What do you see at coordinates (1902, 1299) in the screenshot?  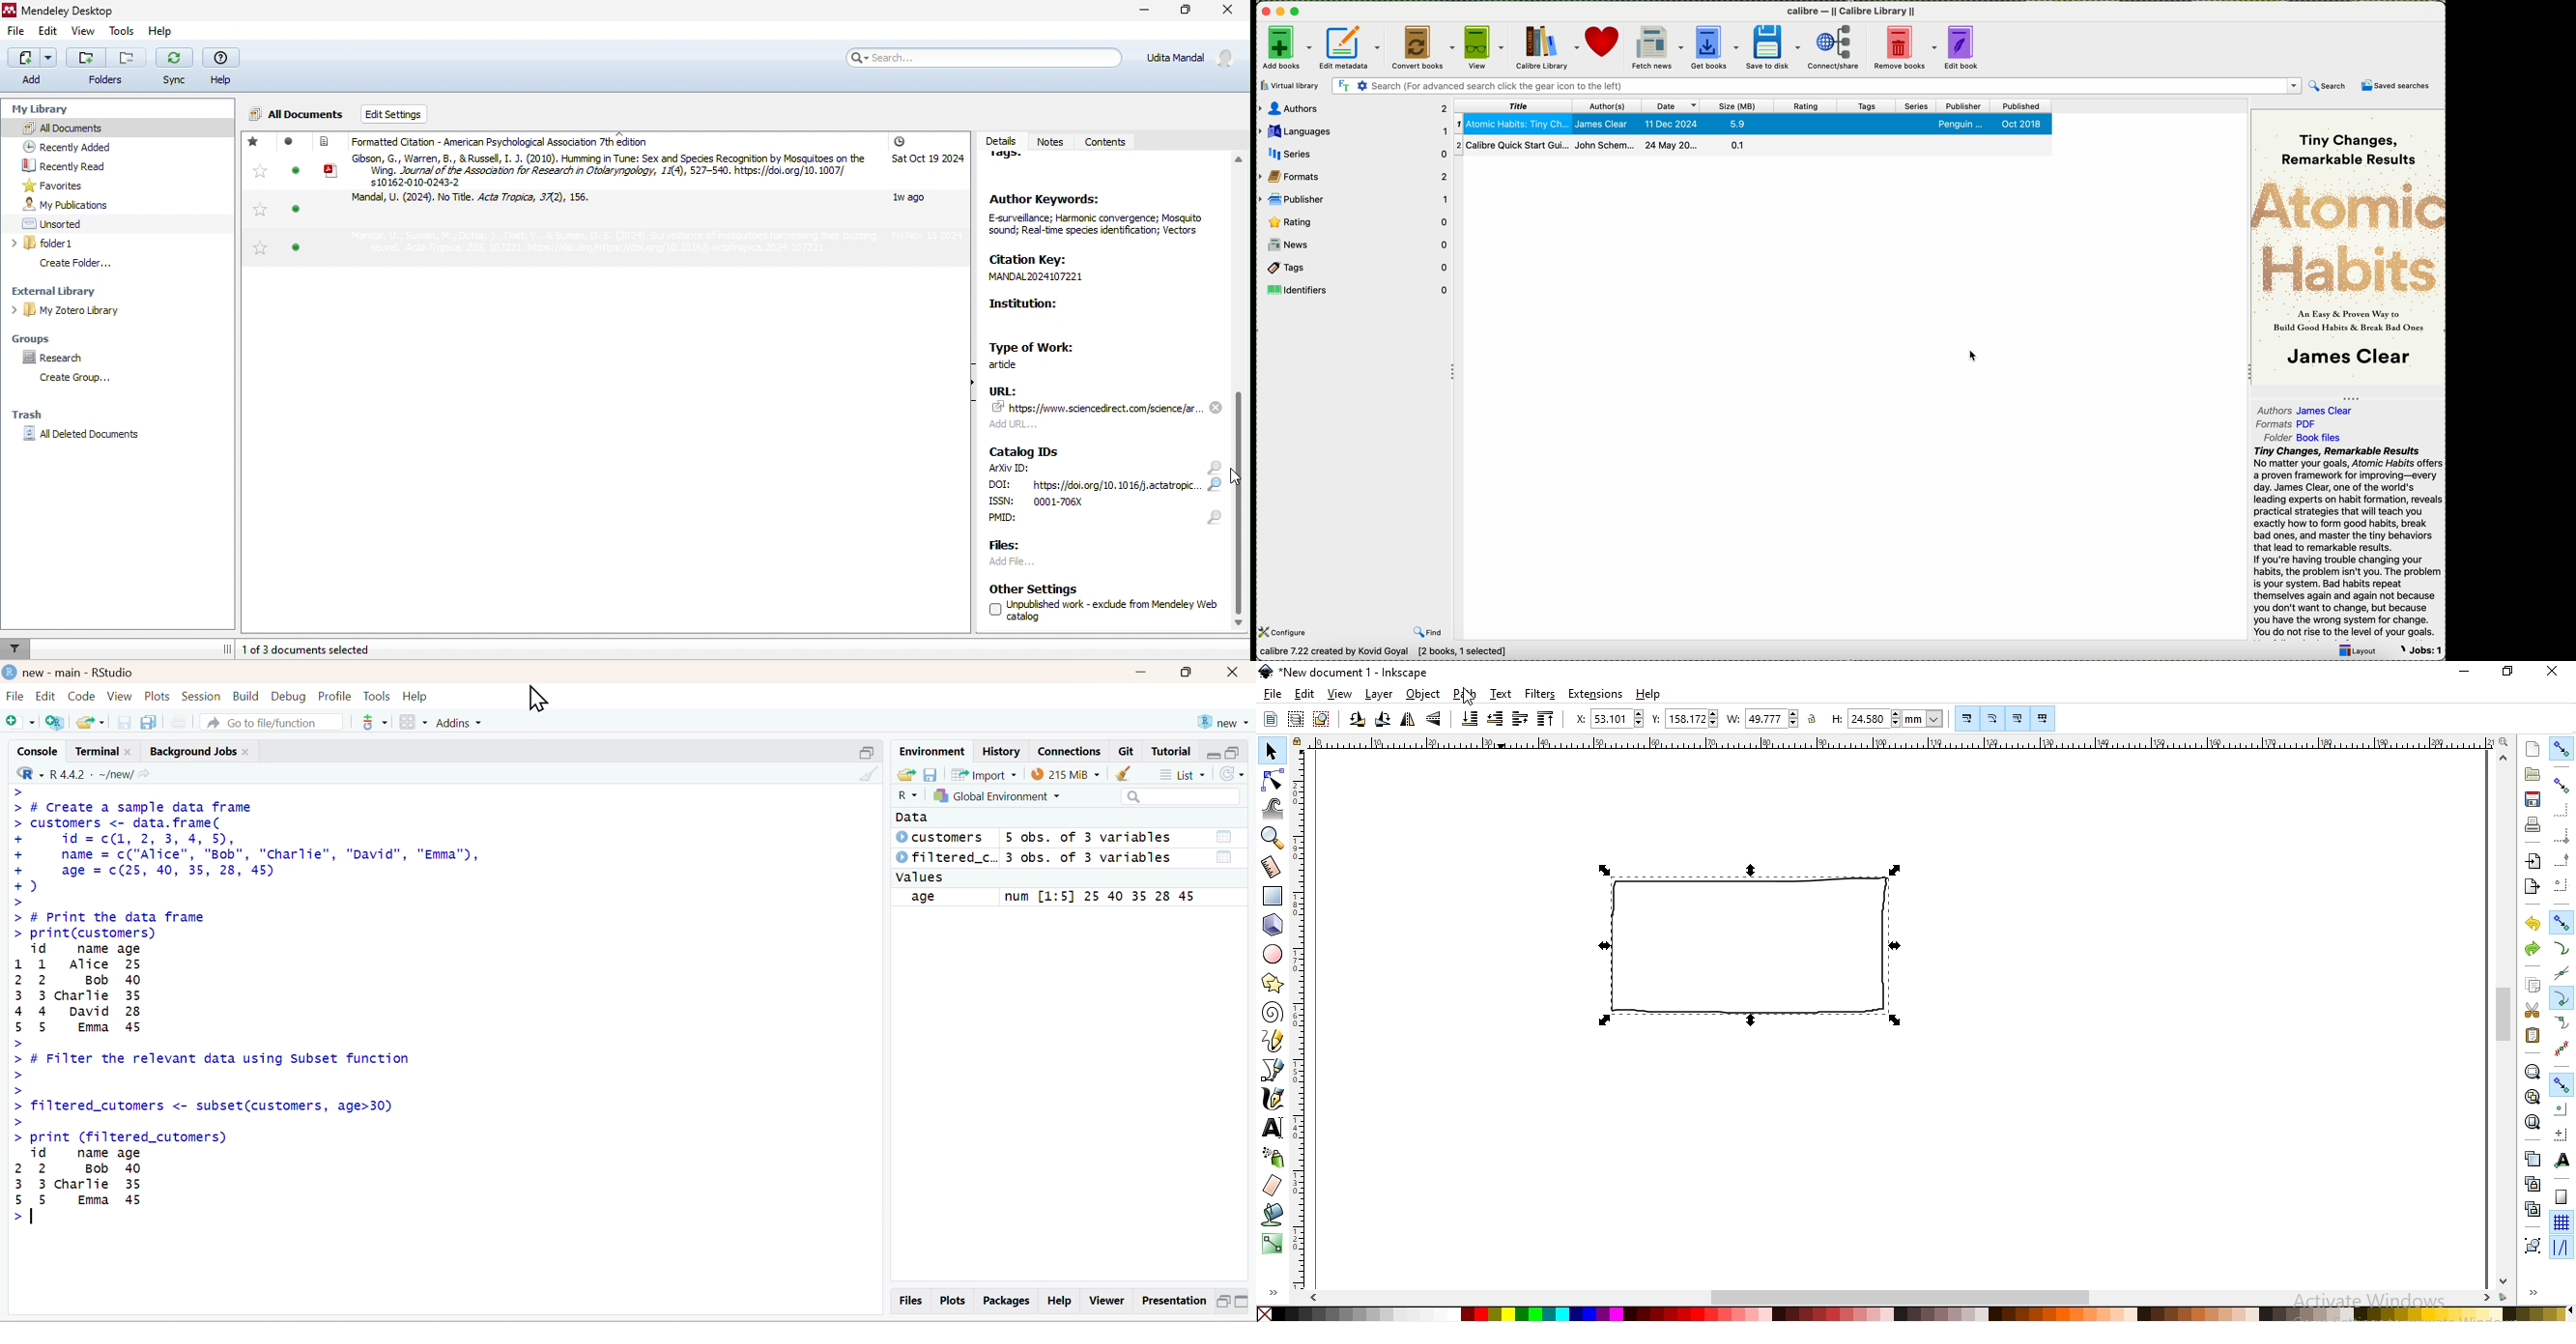 I see `scrollbar` at bounding box center [1902, 1299].